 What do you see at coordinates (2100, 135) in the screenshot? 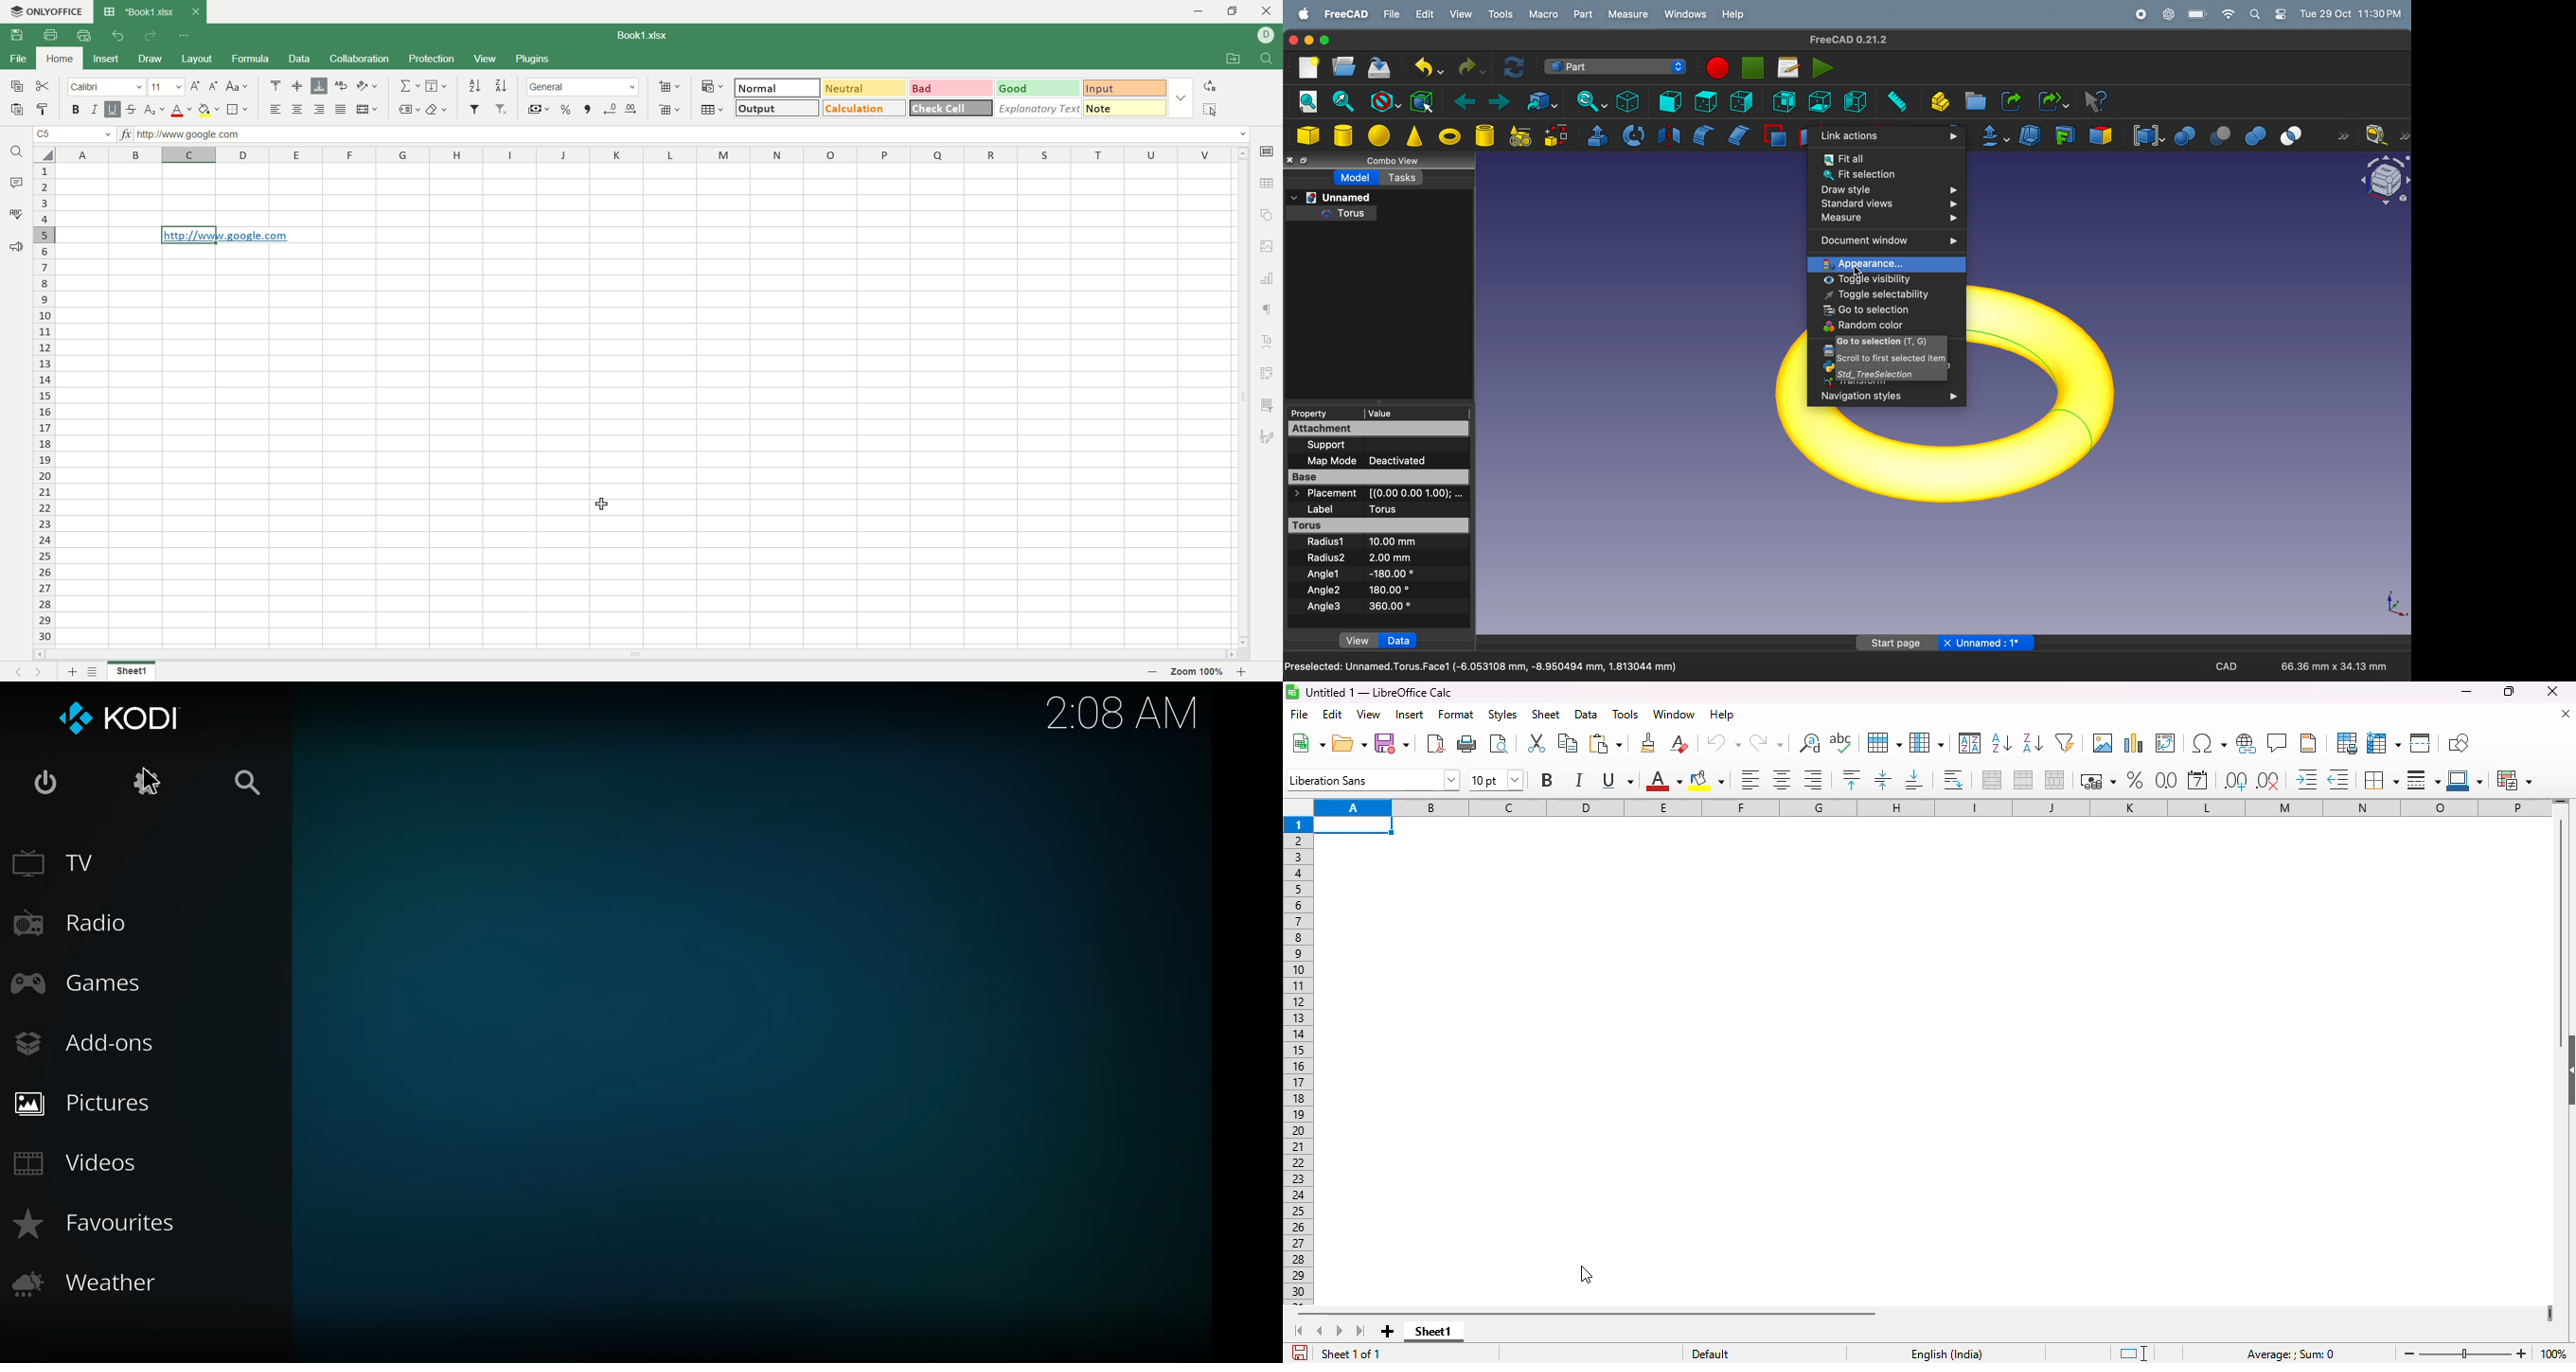
I see `color per face` at bounding box center [2100, 135].